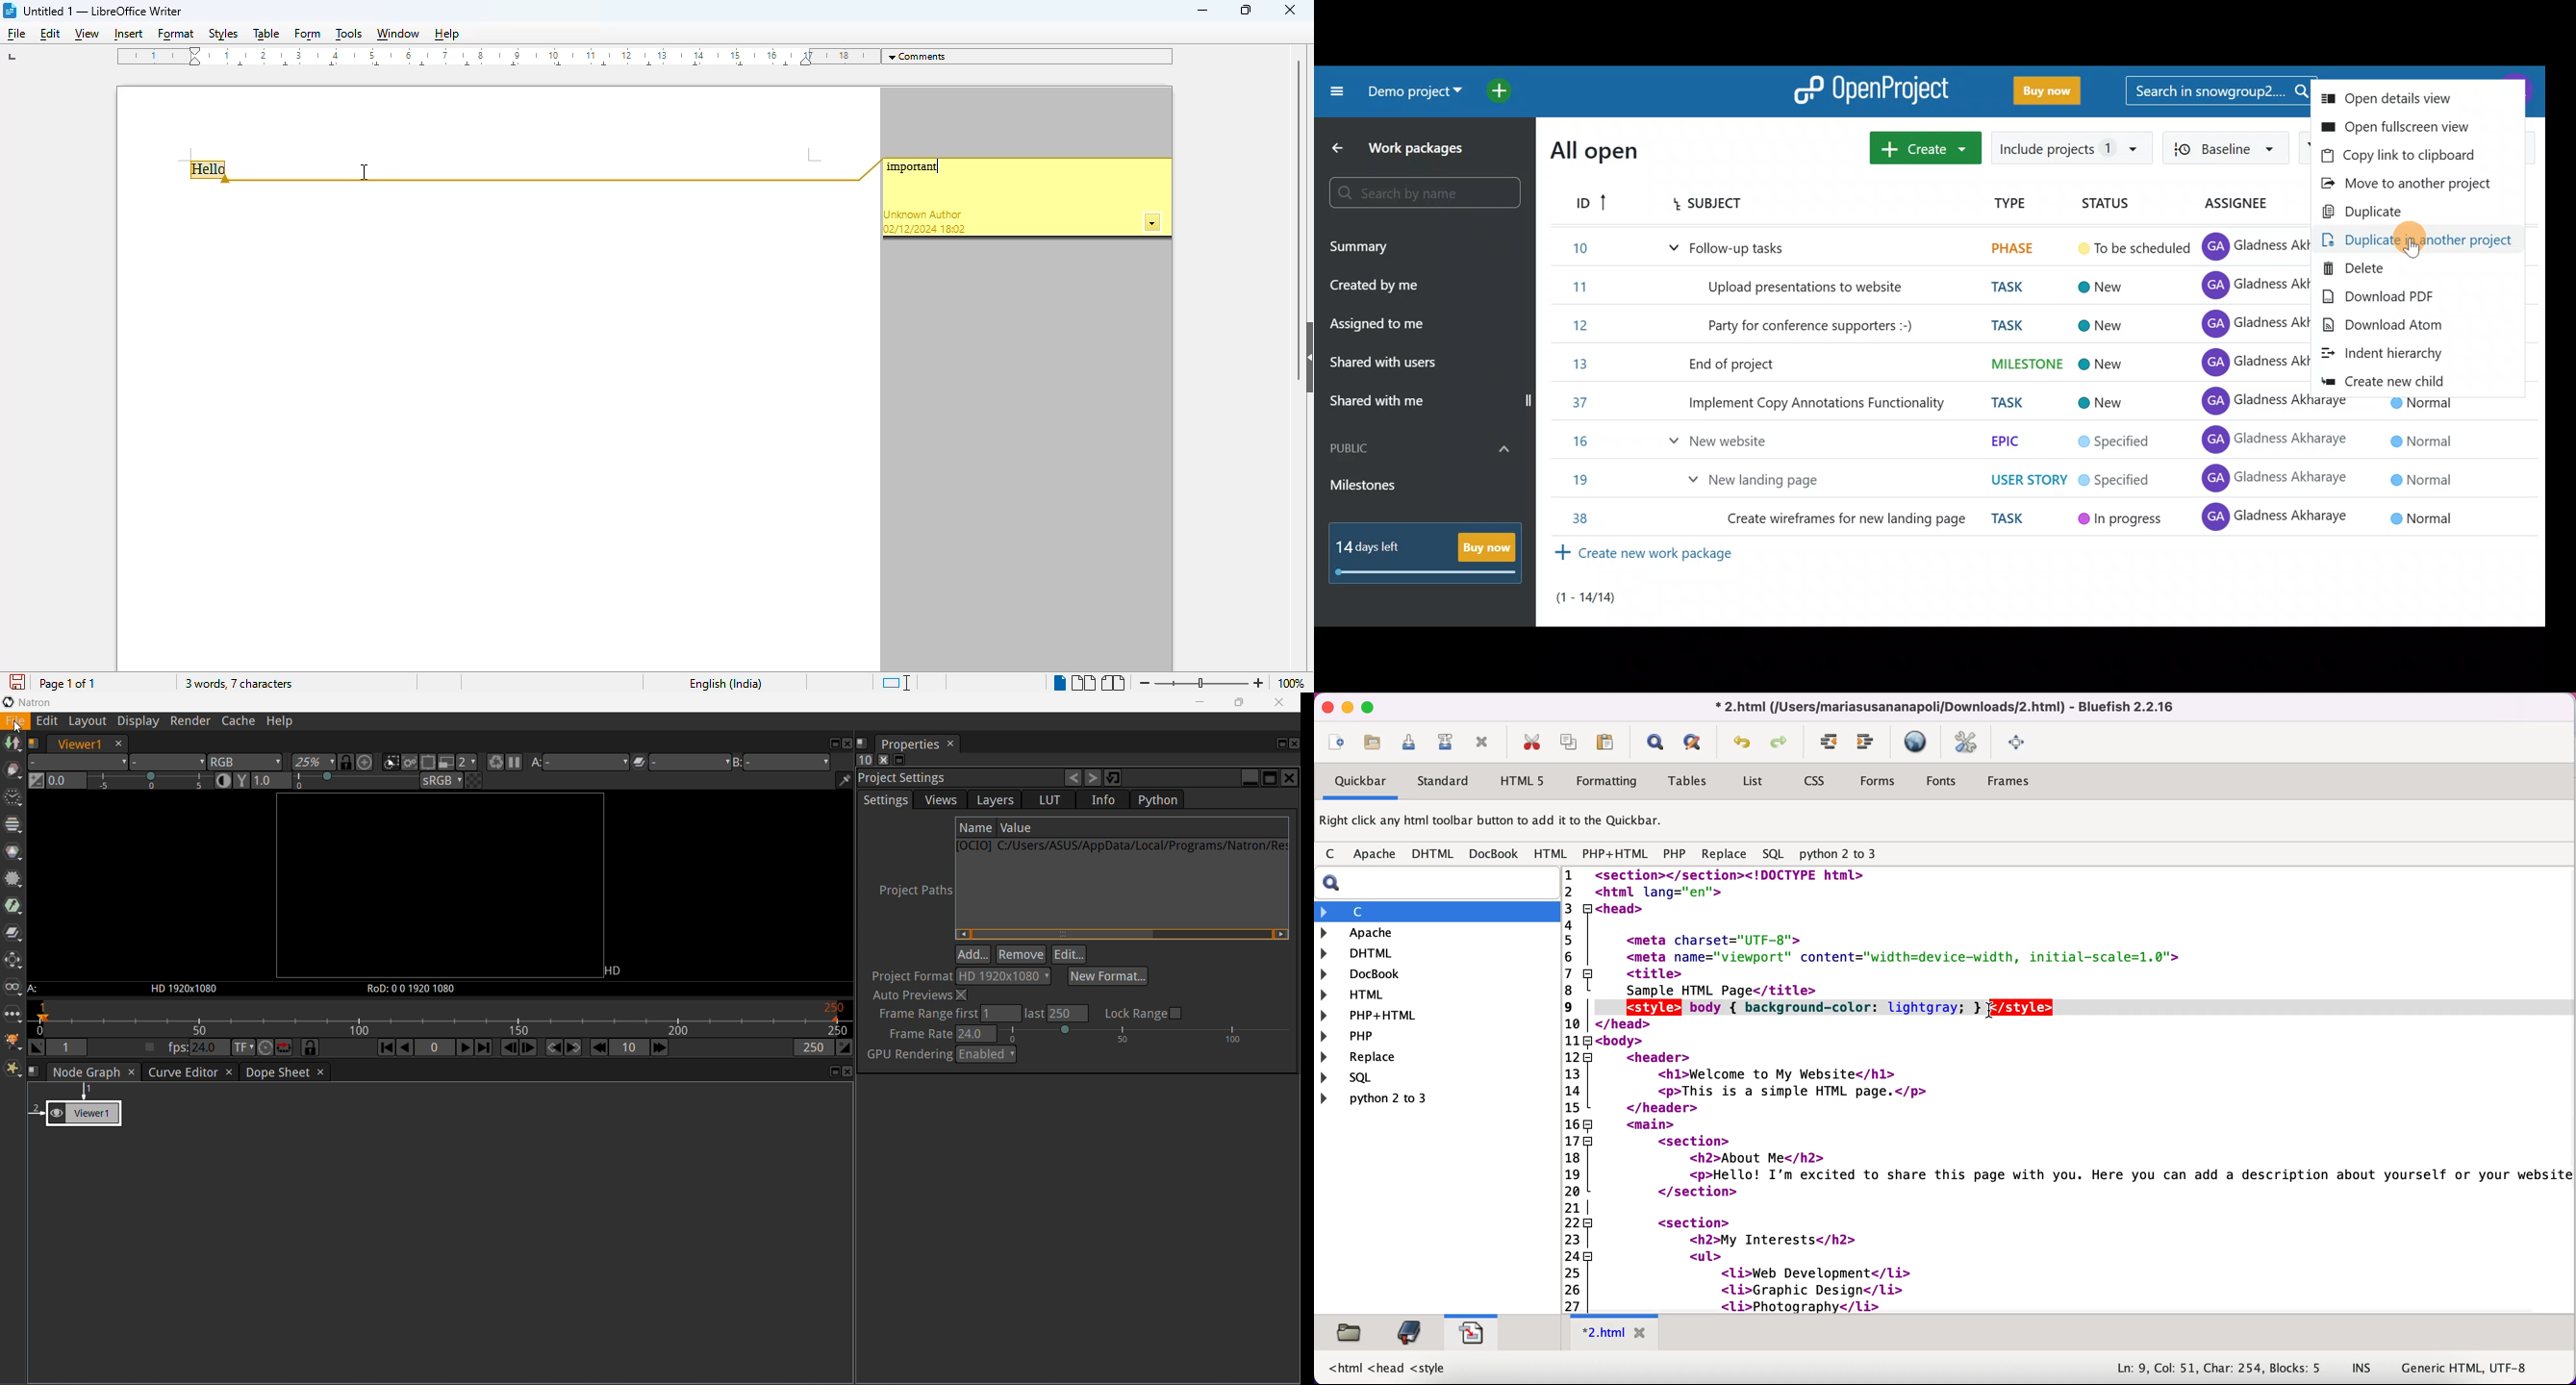 This screenshot has width=2576, height=1400. What do you see at coordinates (1376, 1017) in the screenshot?
I see `php+html` at bounding box center [1376, 1017].